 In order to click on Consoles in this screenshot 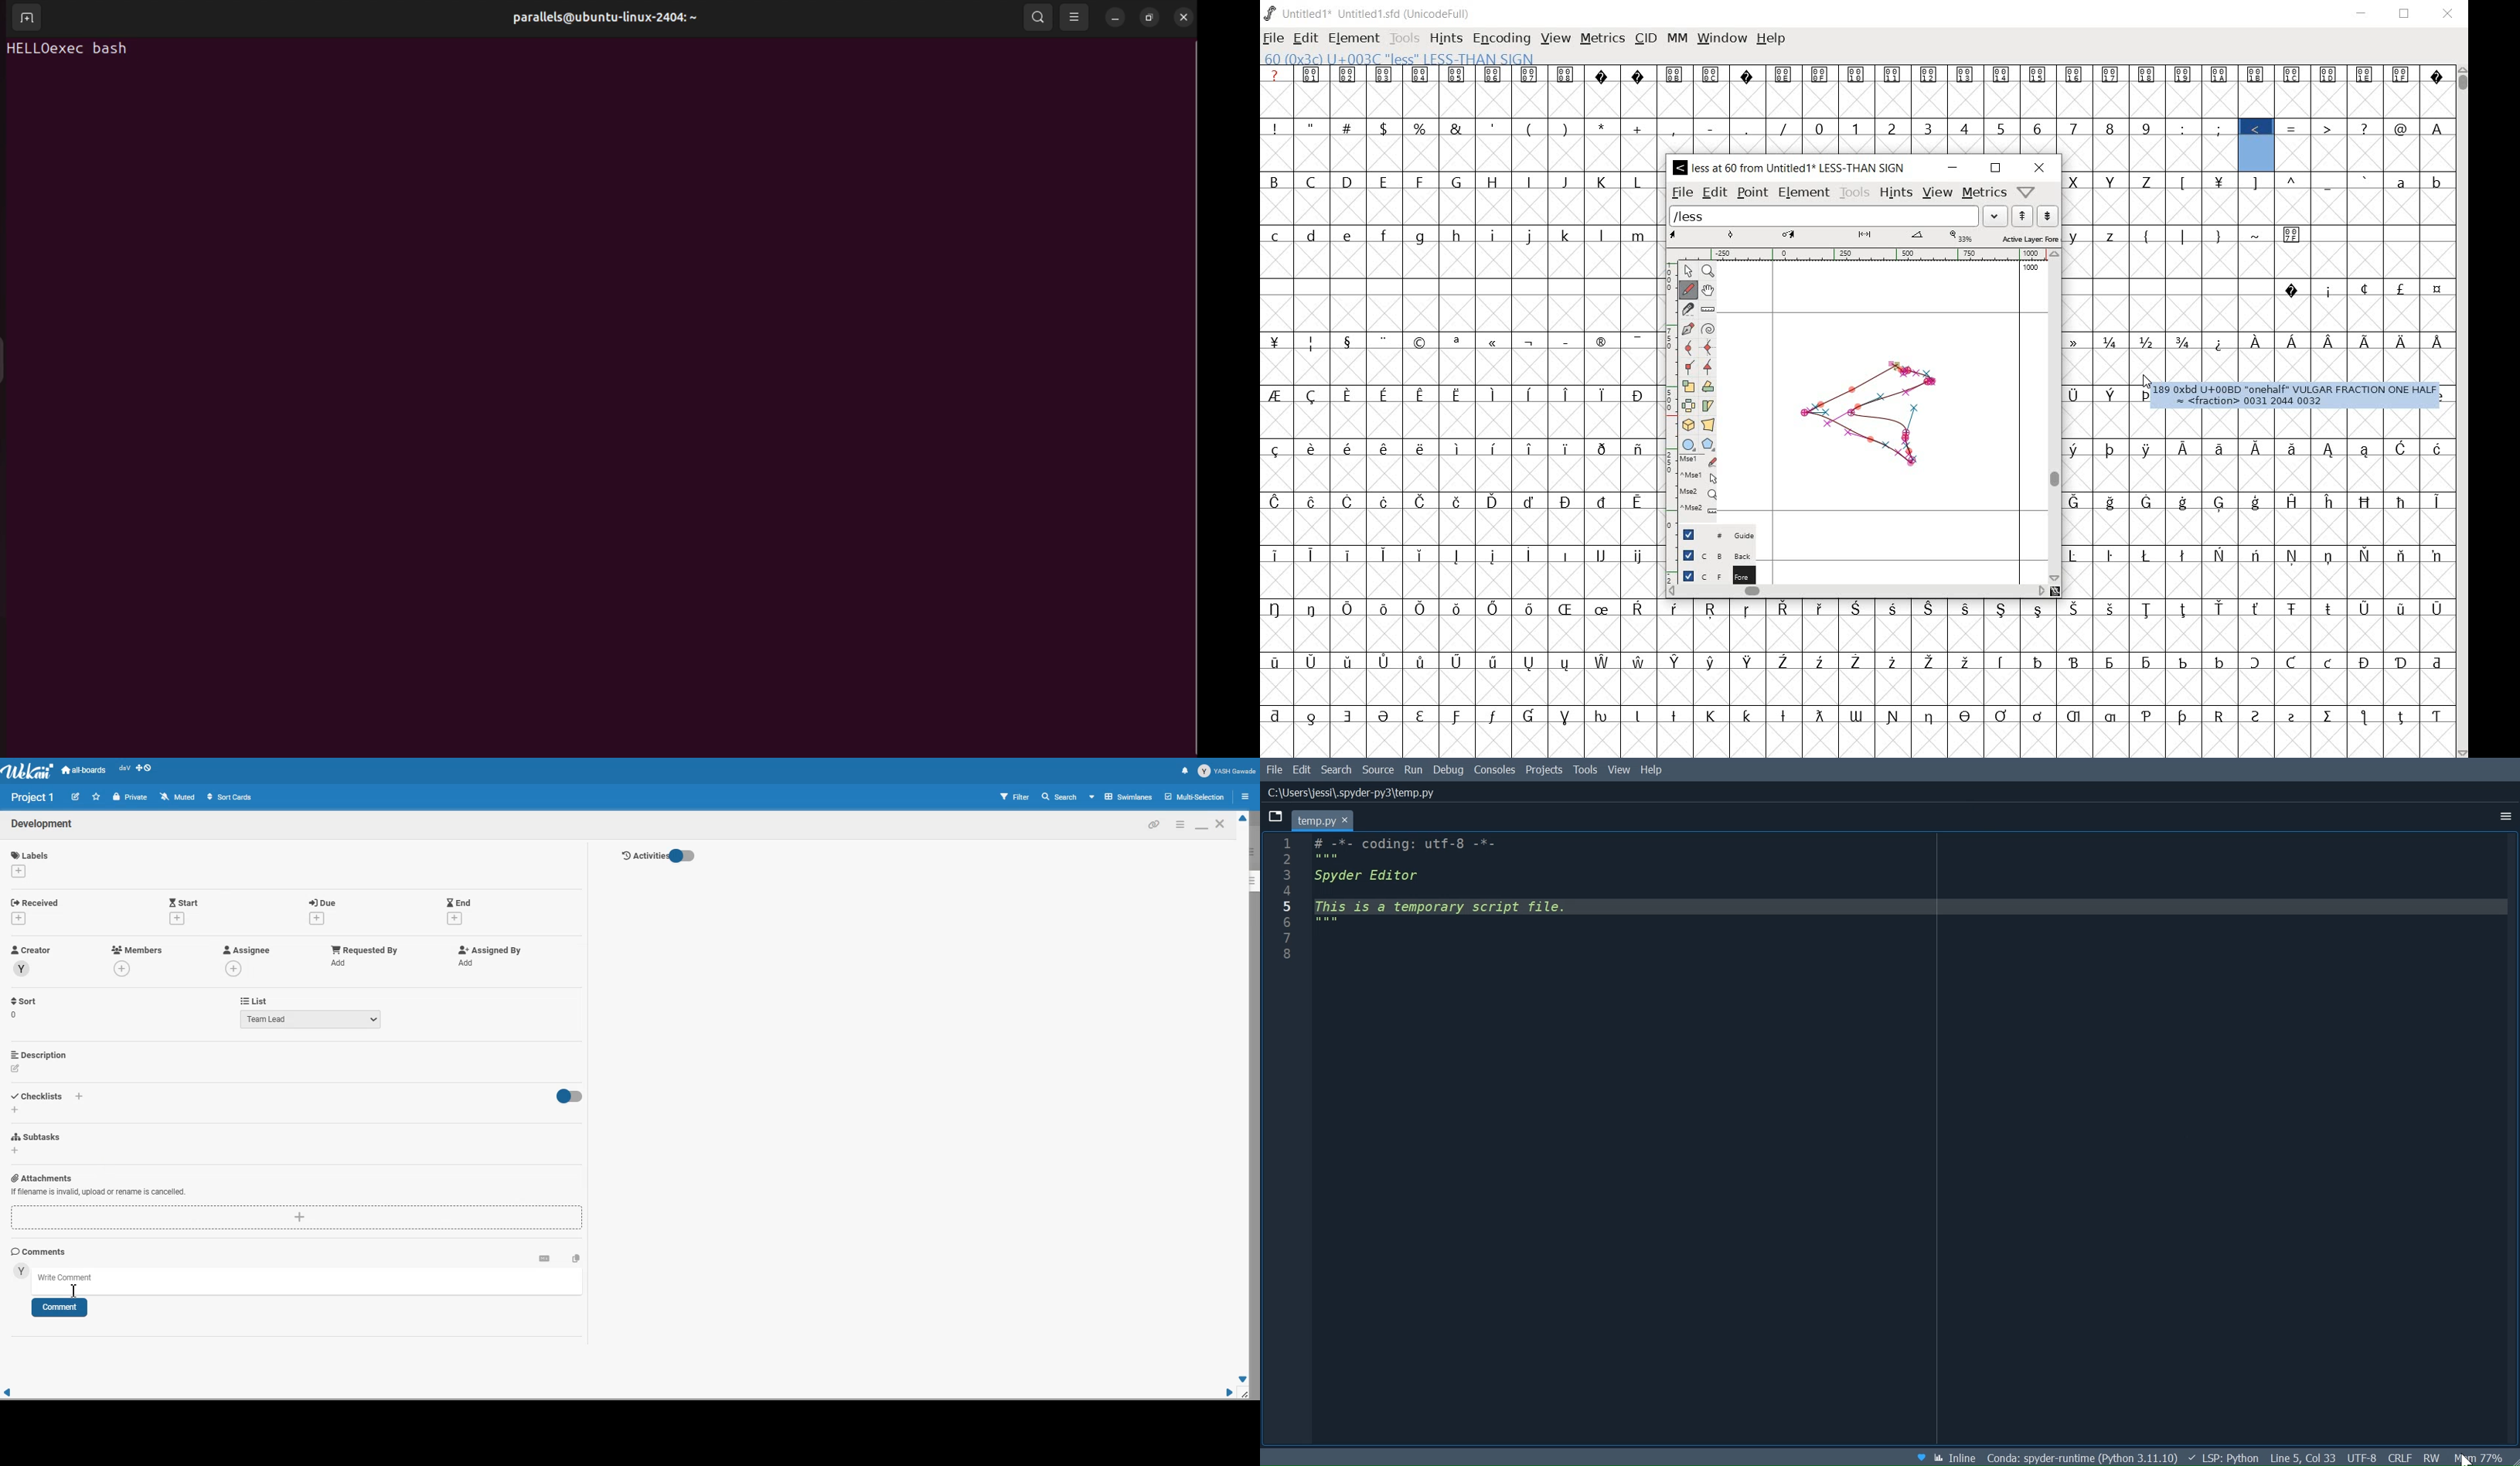, I will do `click(1495, 772)`.